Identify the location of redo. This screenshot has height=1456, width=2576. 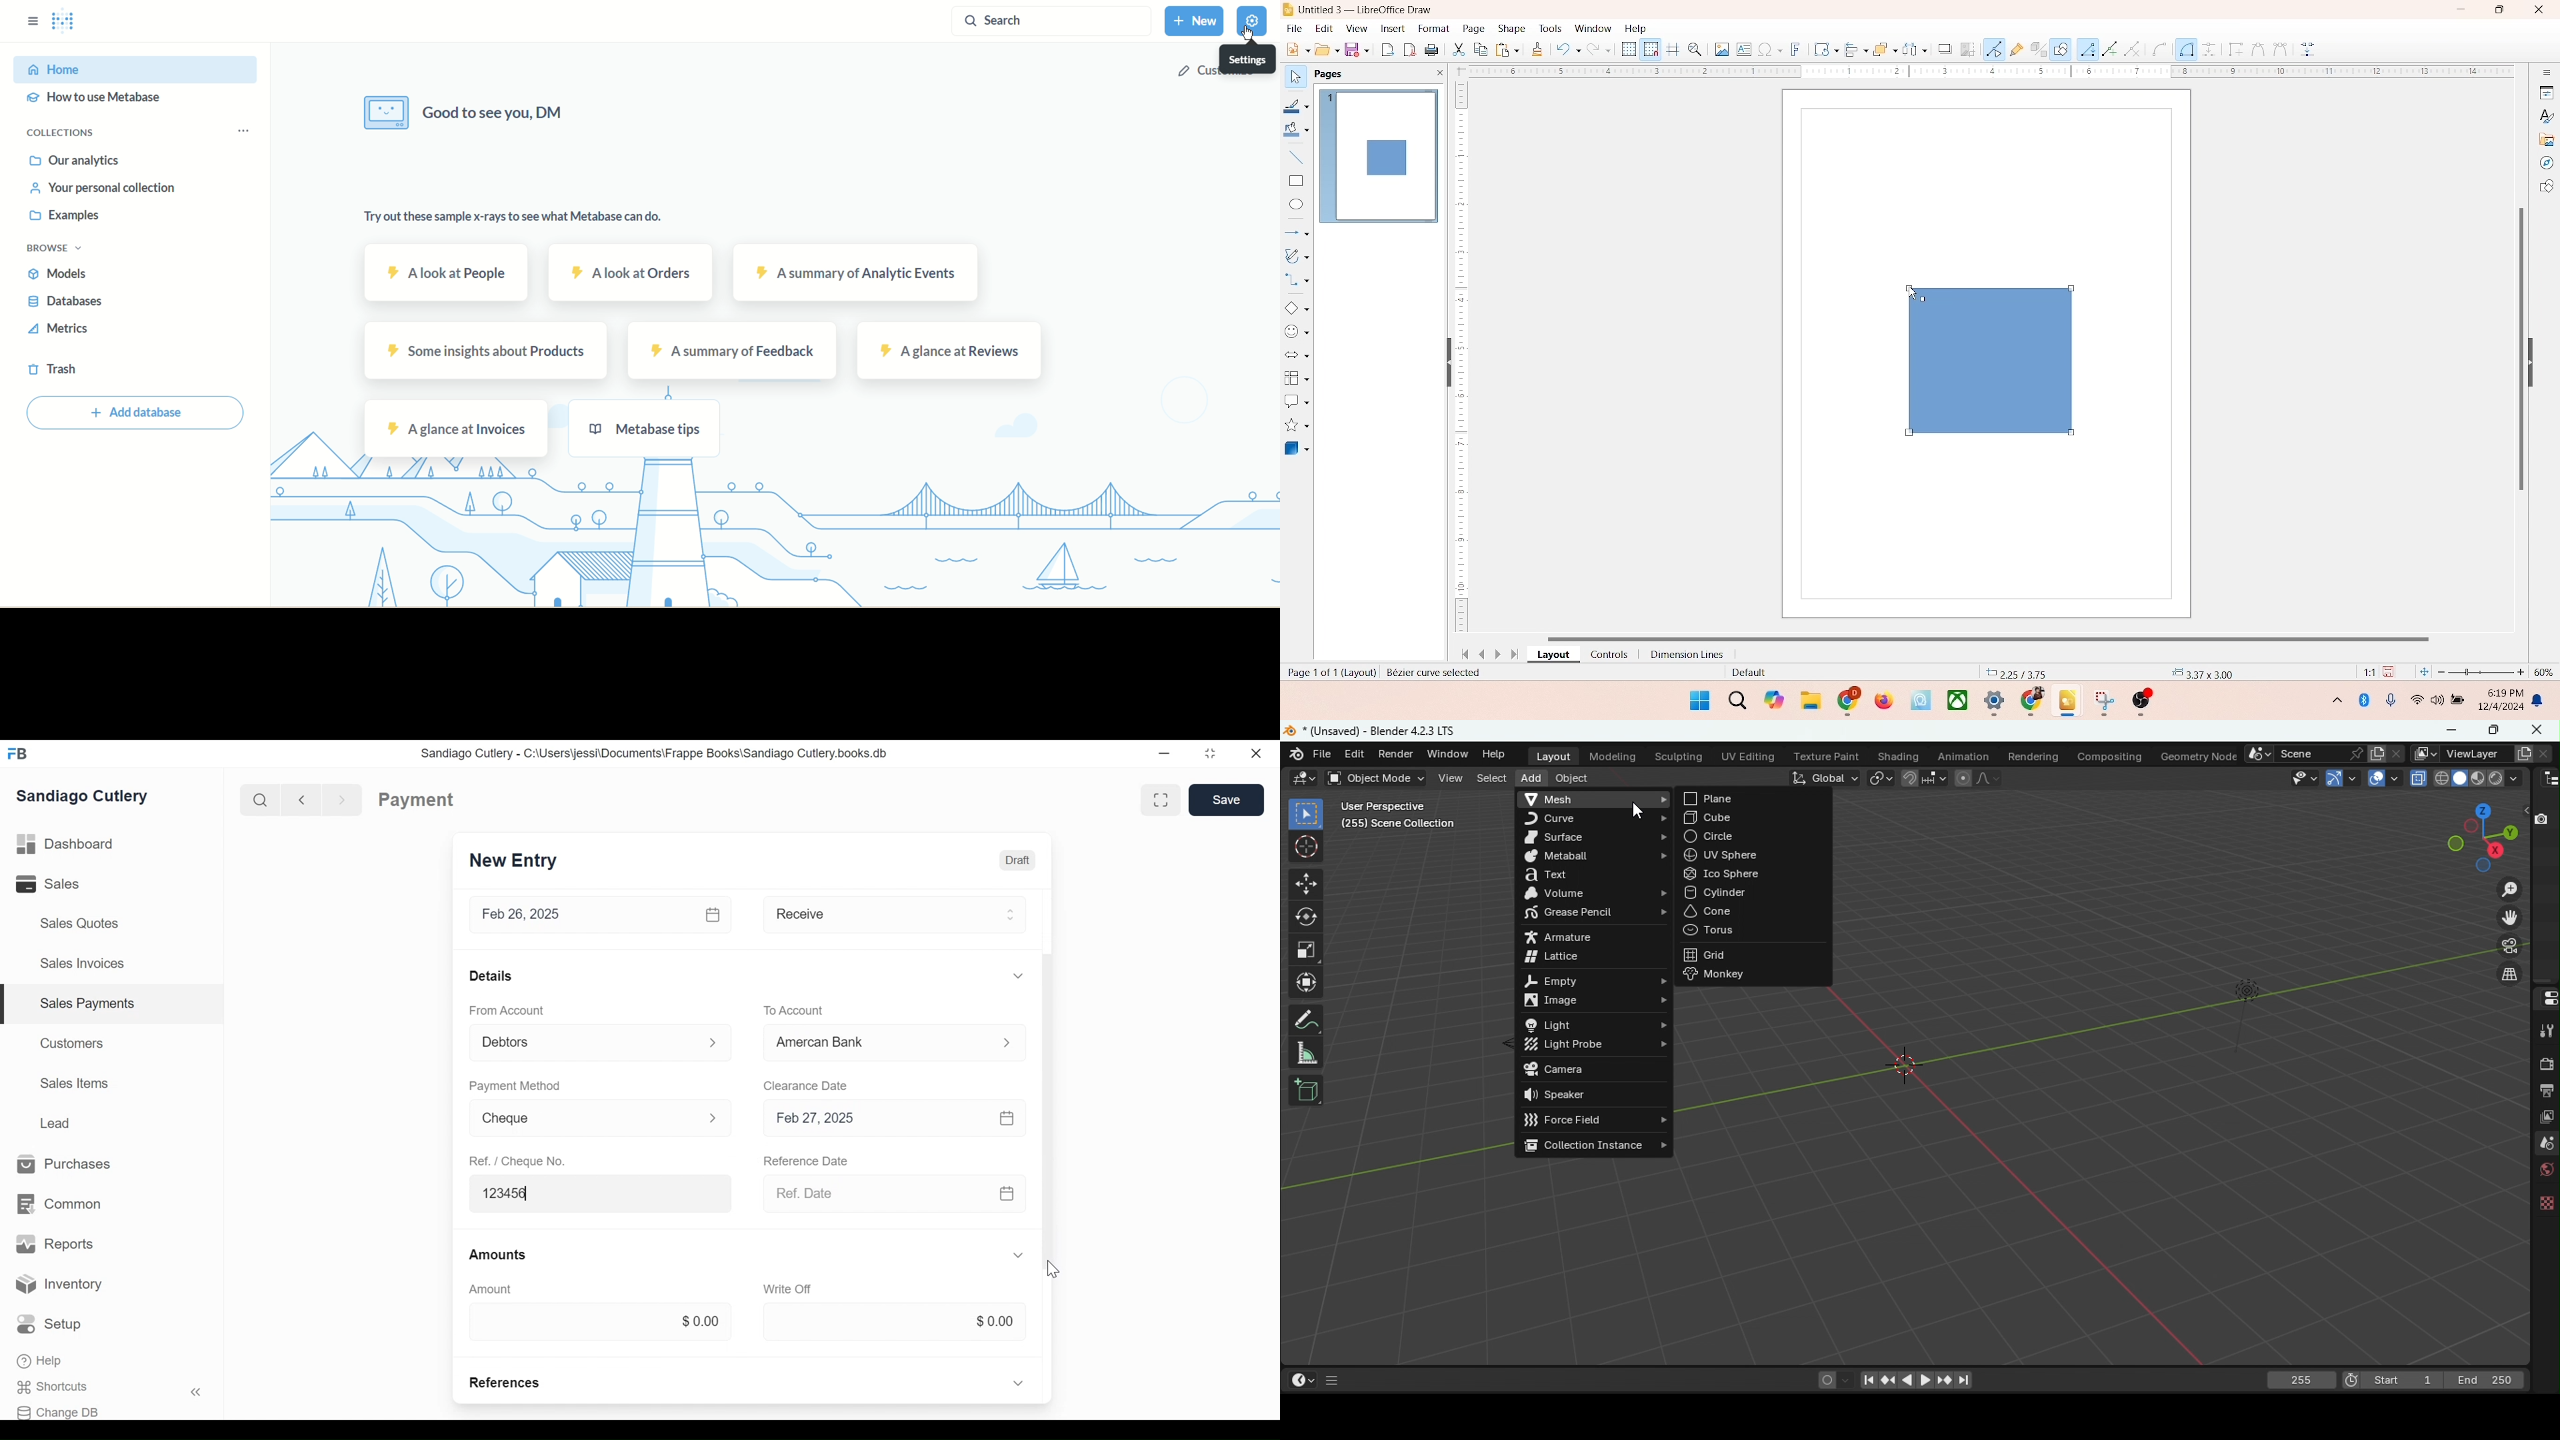
(1603, 51).